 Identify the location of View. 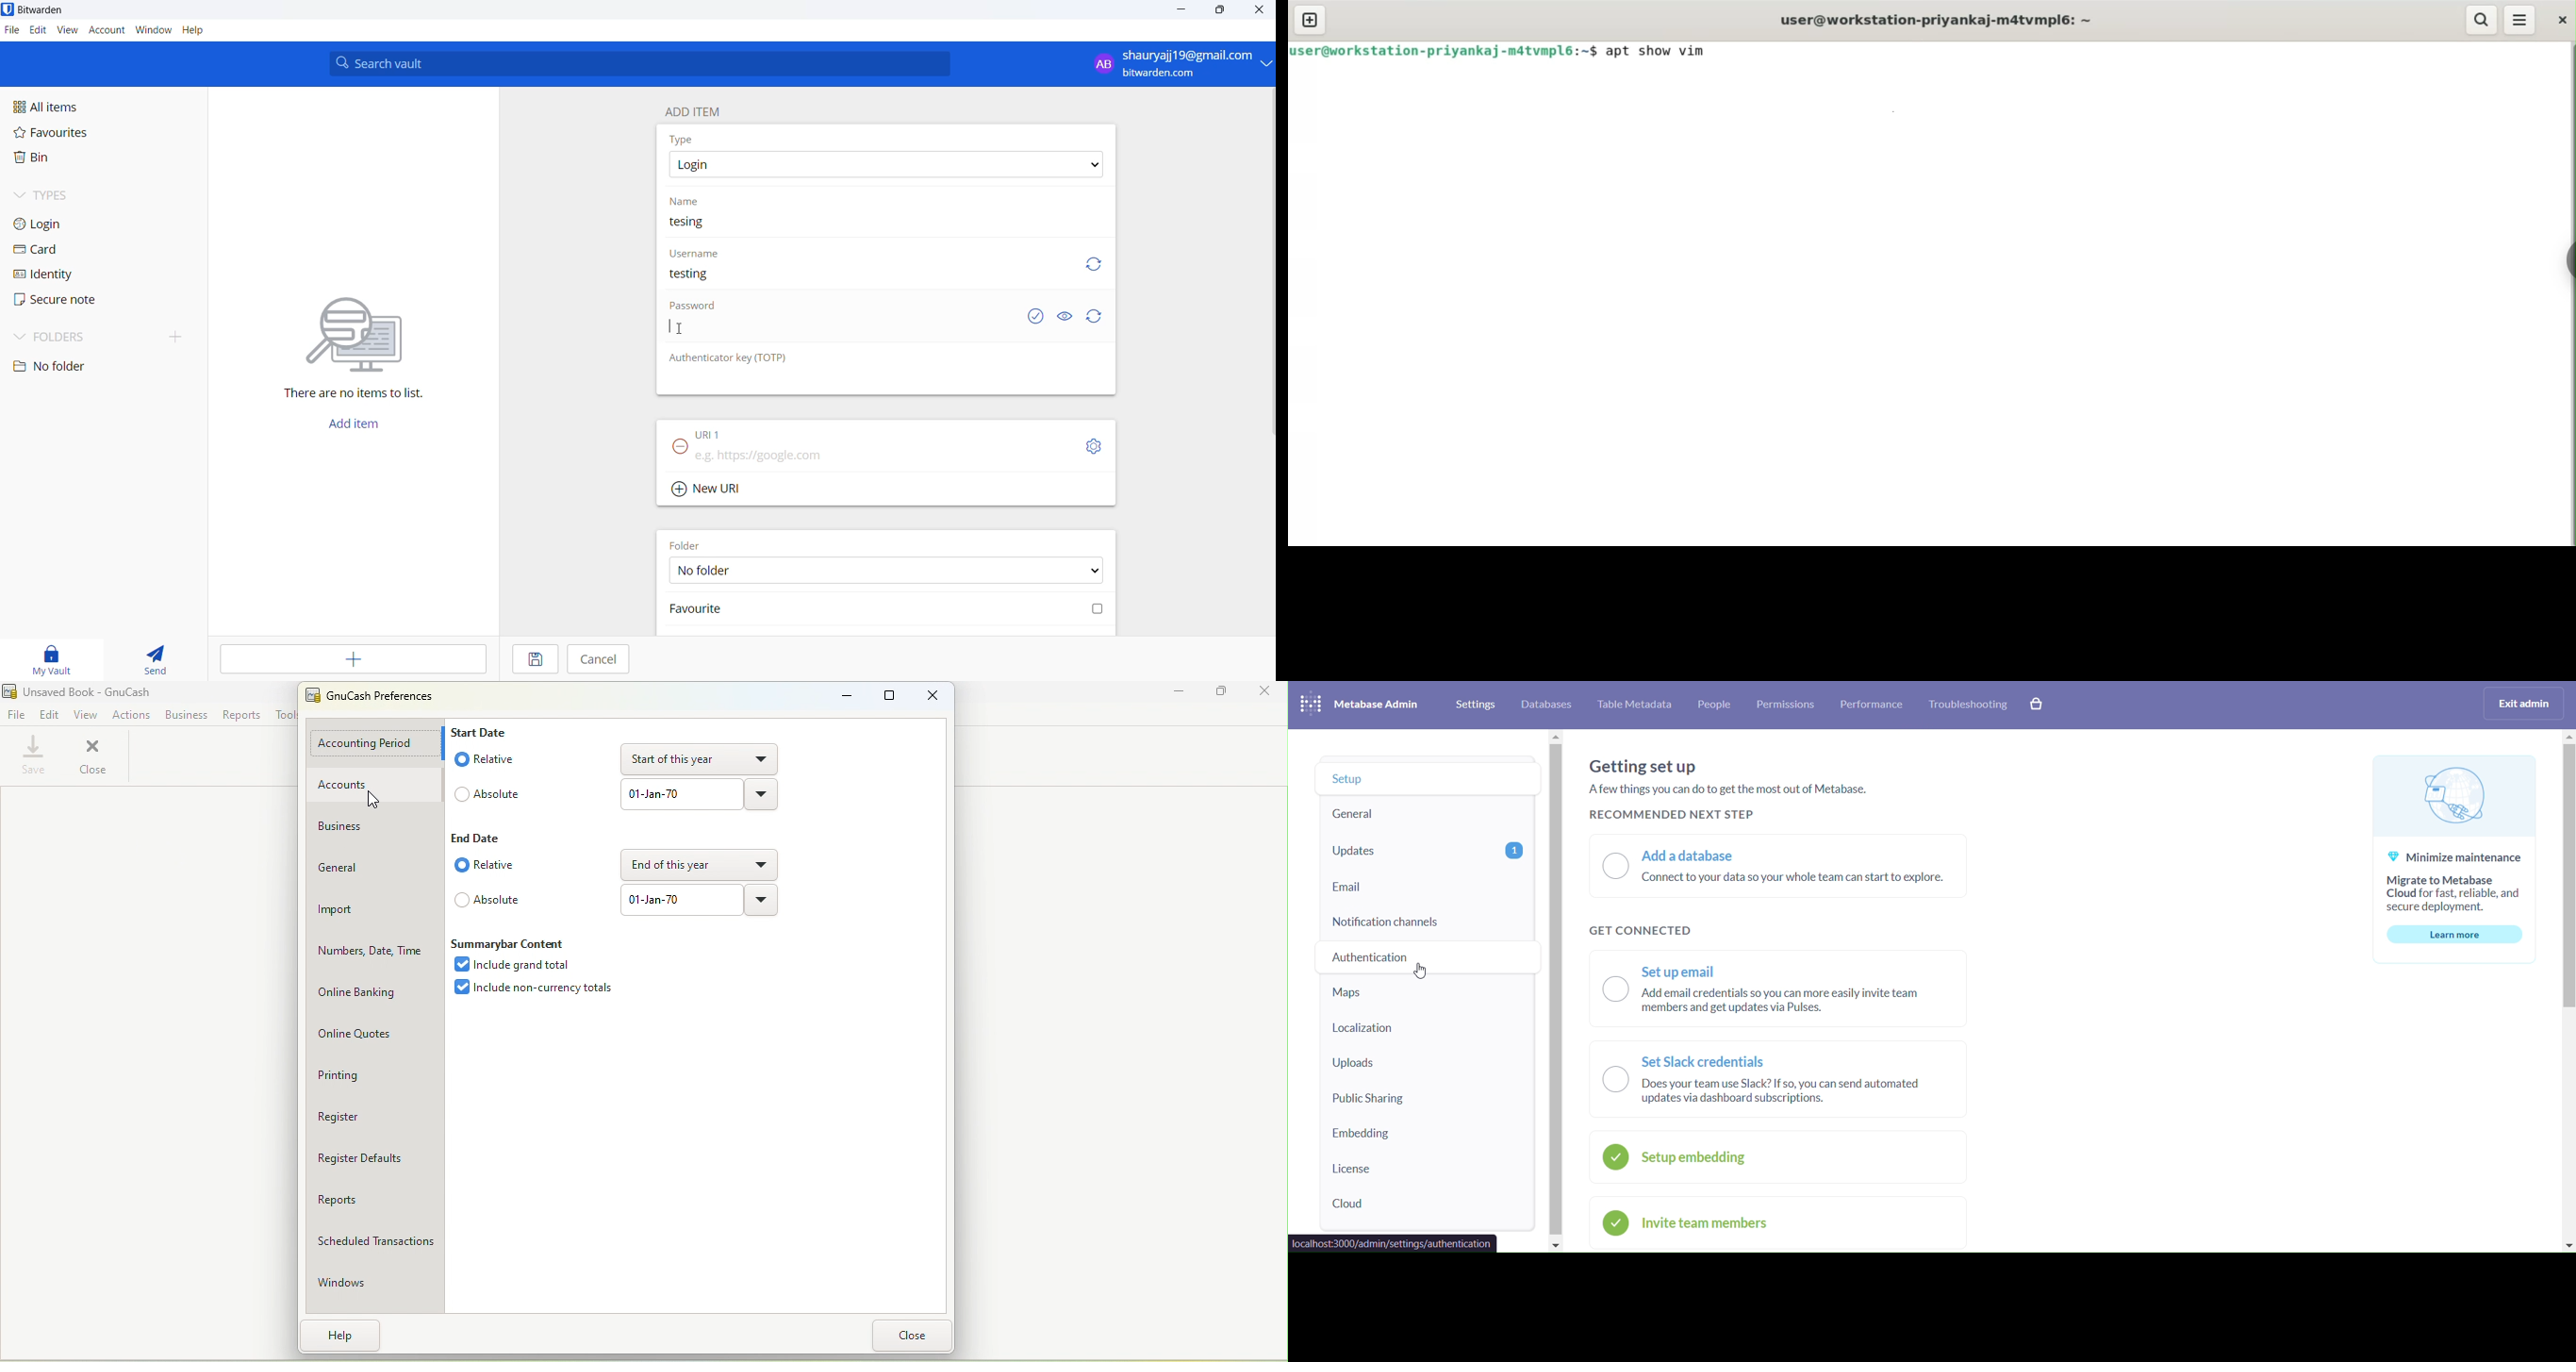
(69, 31).